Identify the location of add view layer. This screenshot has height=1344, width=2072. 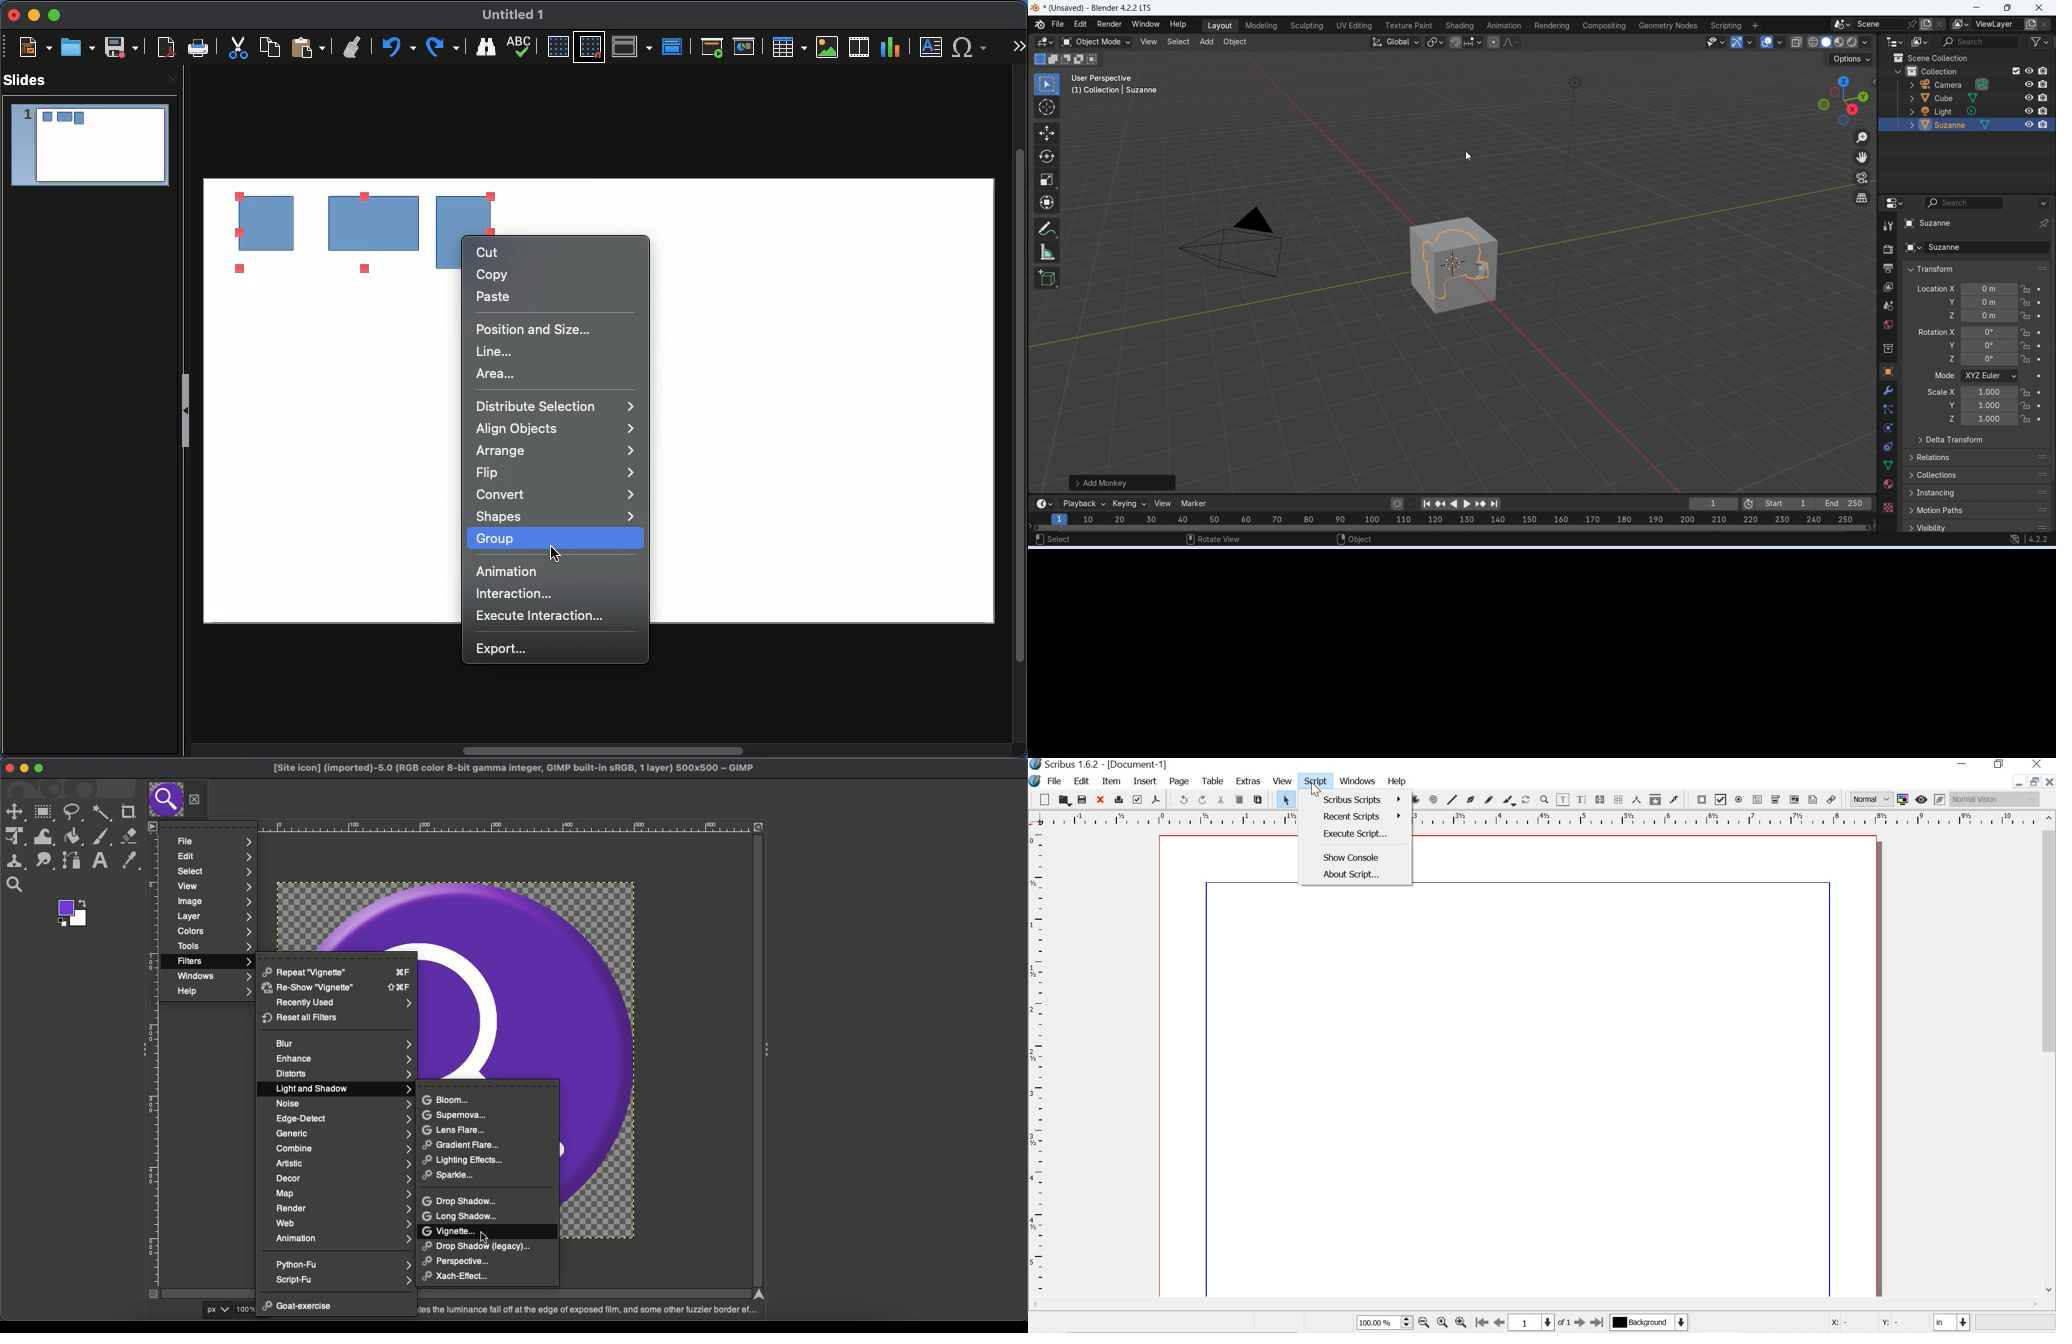
(2031, 24).